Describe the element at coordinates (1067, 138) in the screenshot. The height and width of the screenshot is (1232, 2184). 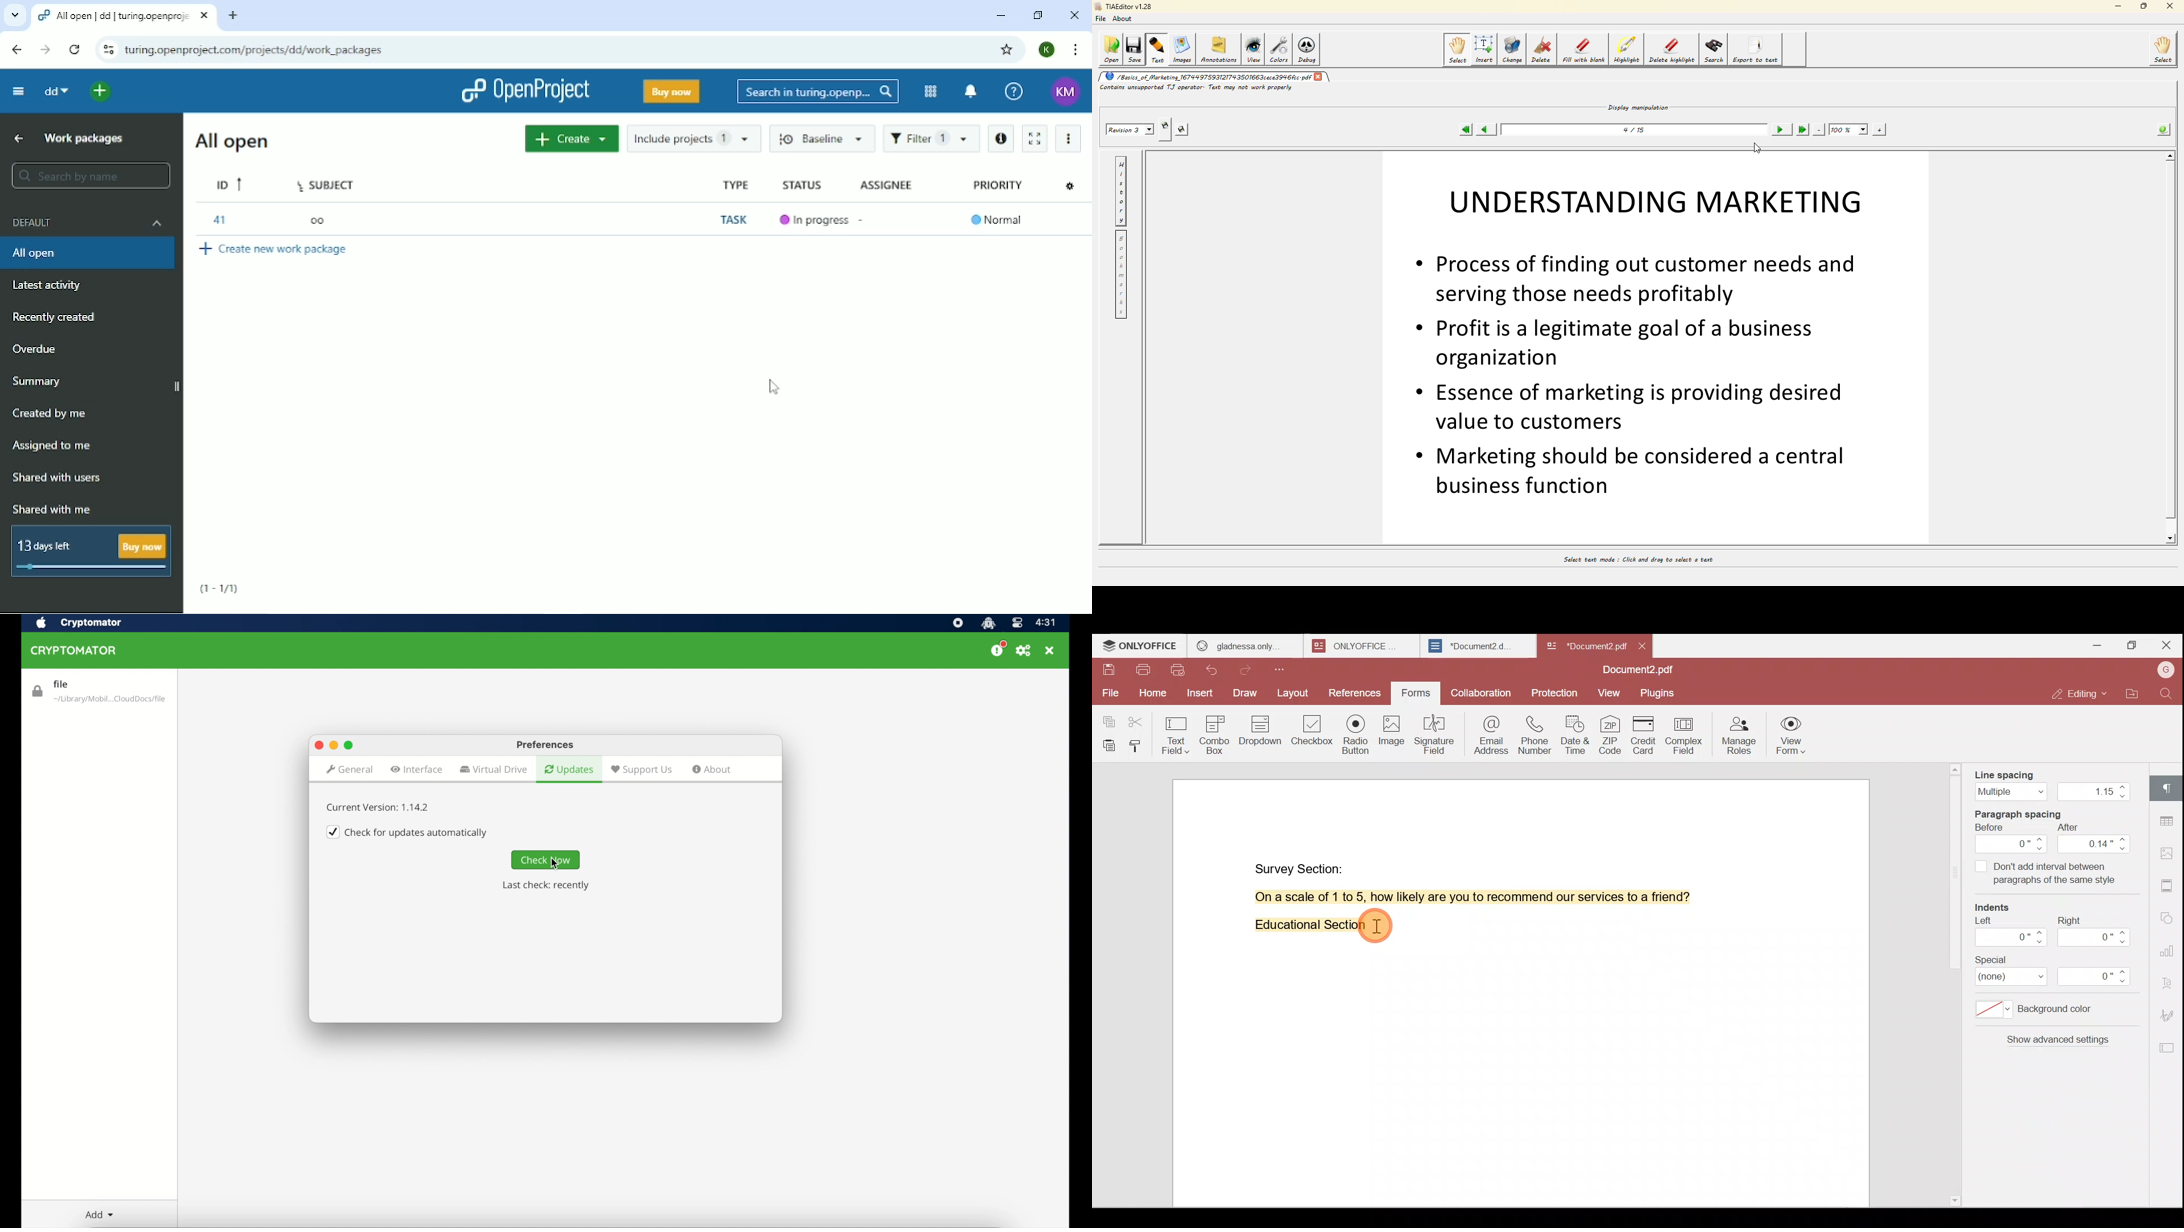
I see `More actions` at that location.